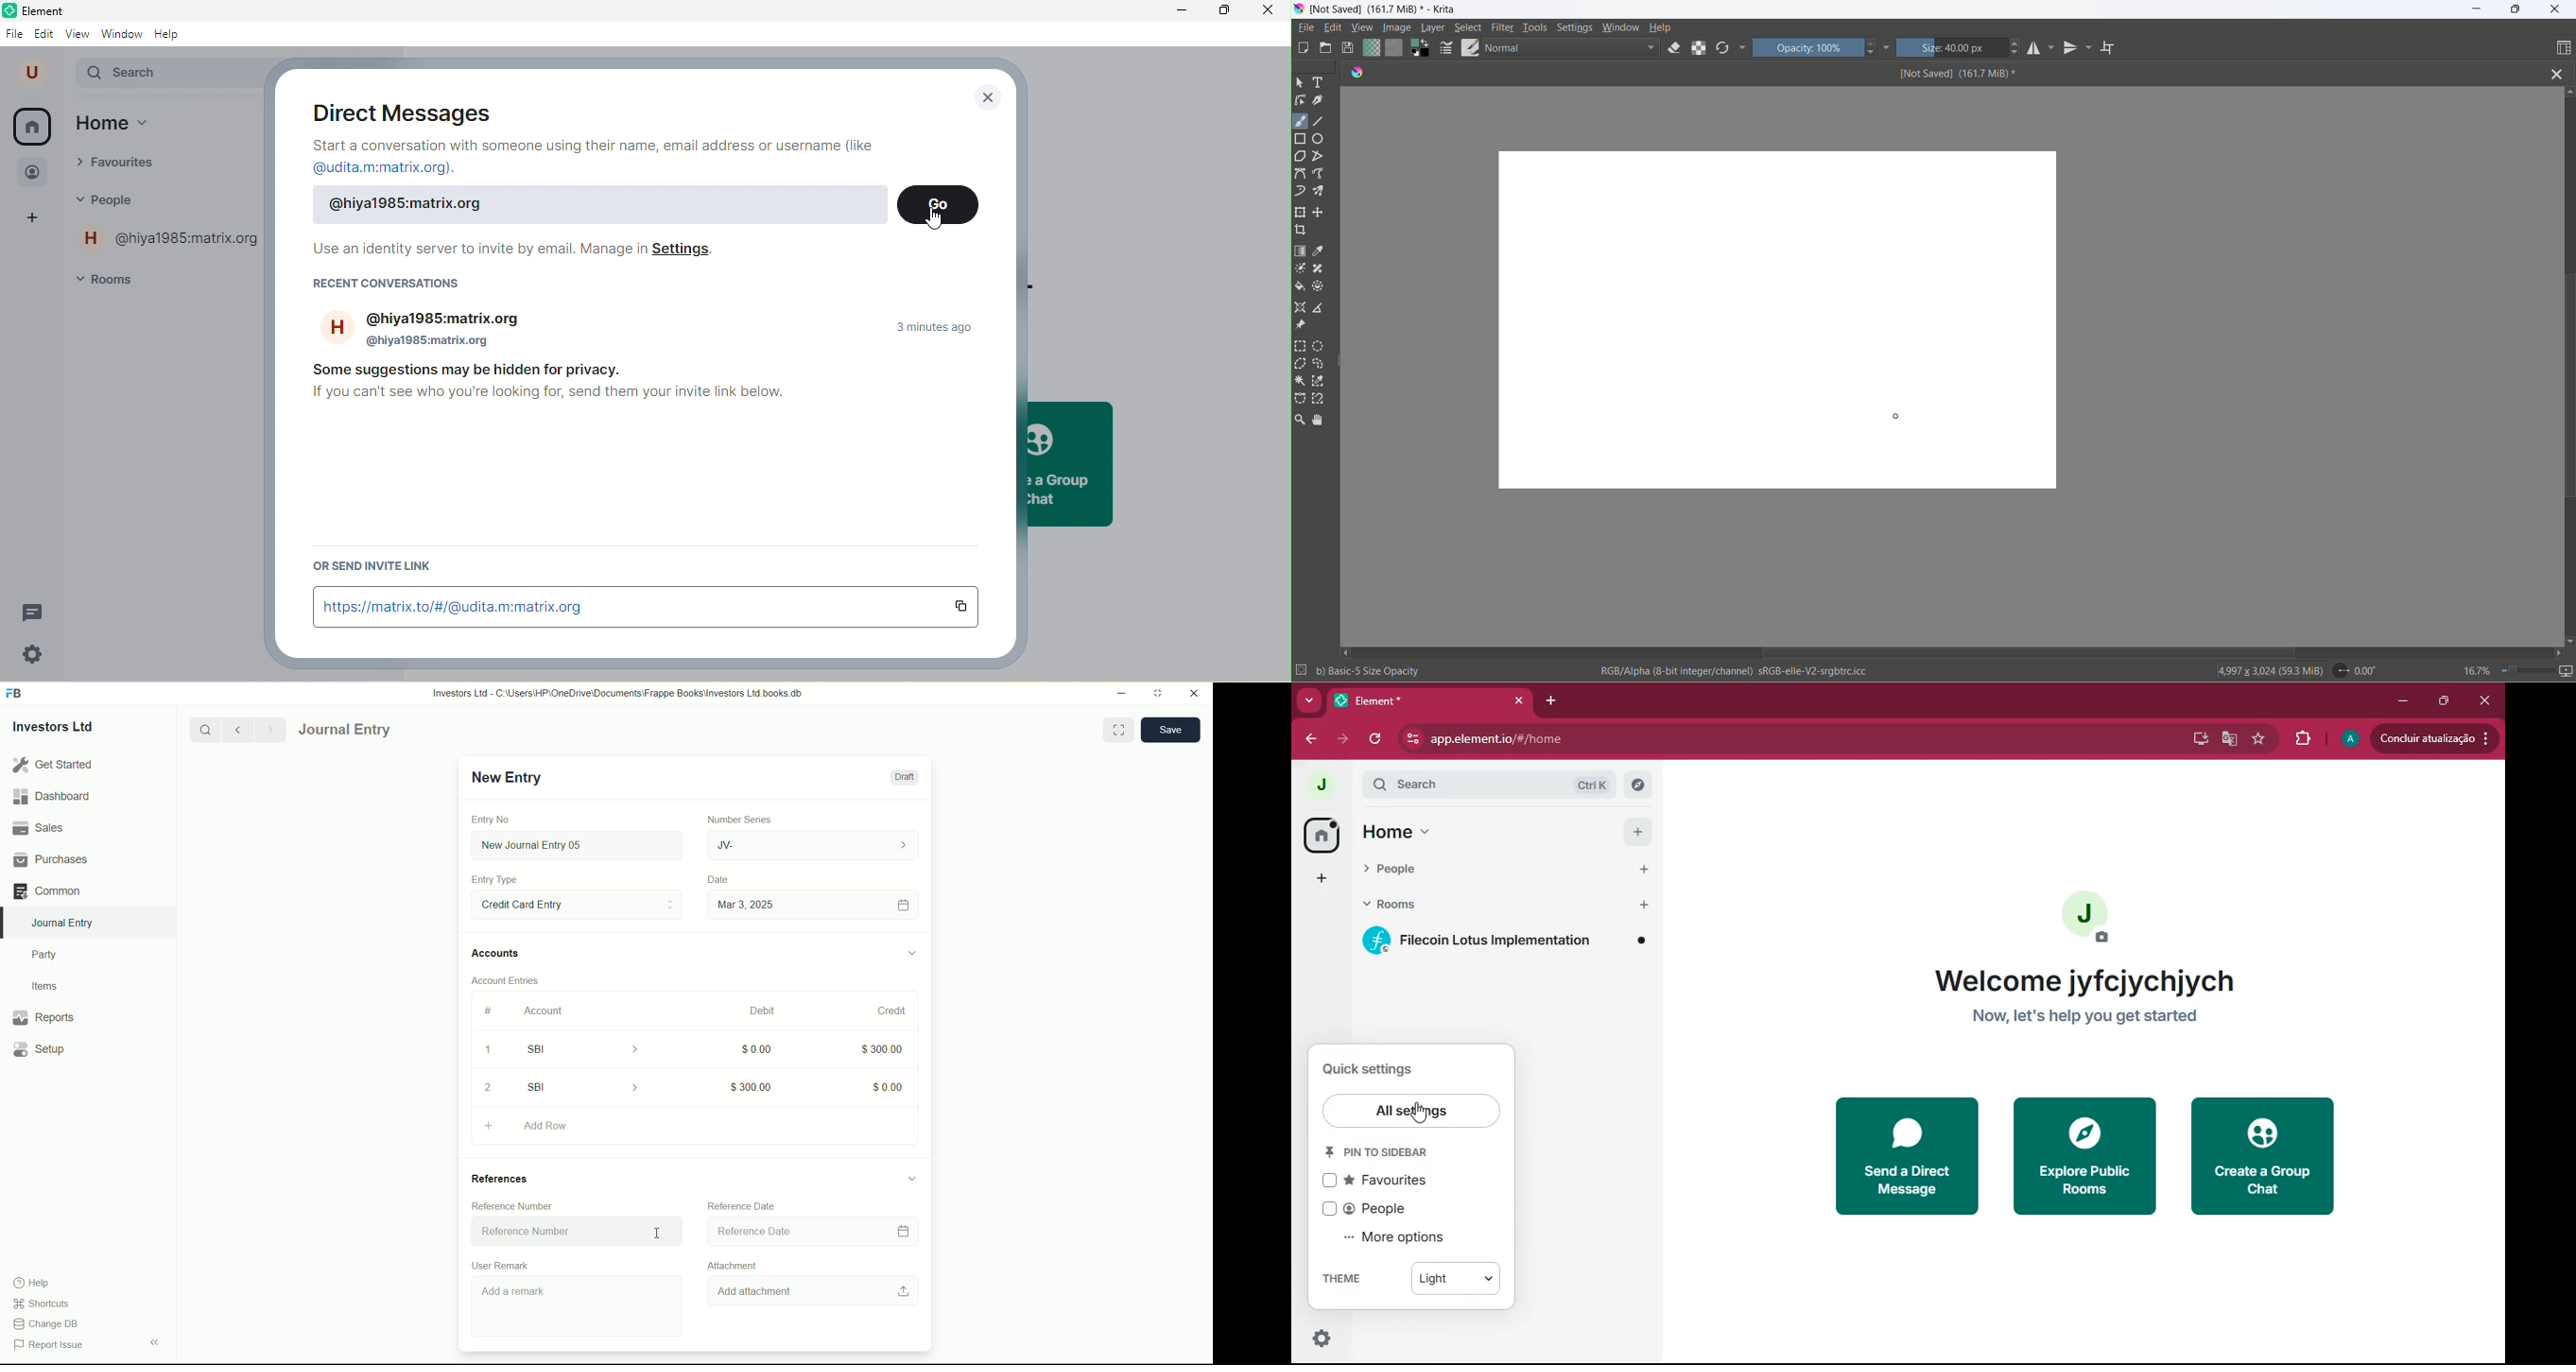 The height and width of the screenshot is (1372, 2576). What do you see at coordinates (498, 954) in the screenshot?
I see `Accounts` at bounding box center [498, 954].